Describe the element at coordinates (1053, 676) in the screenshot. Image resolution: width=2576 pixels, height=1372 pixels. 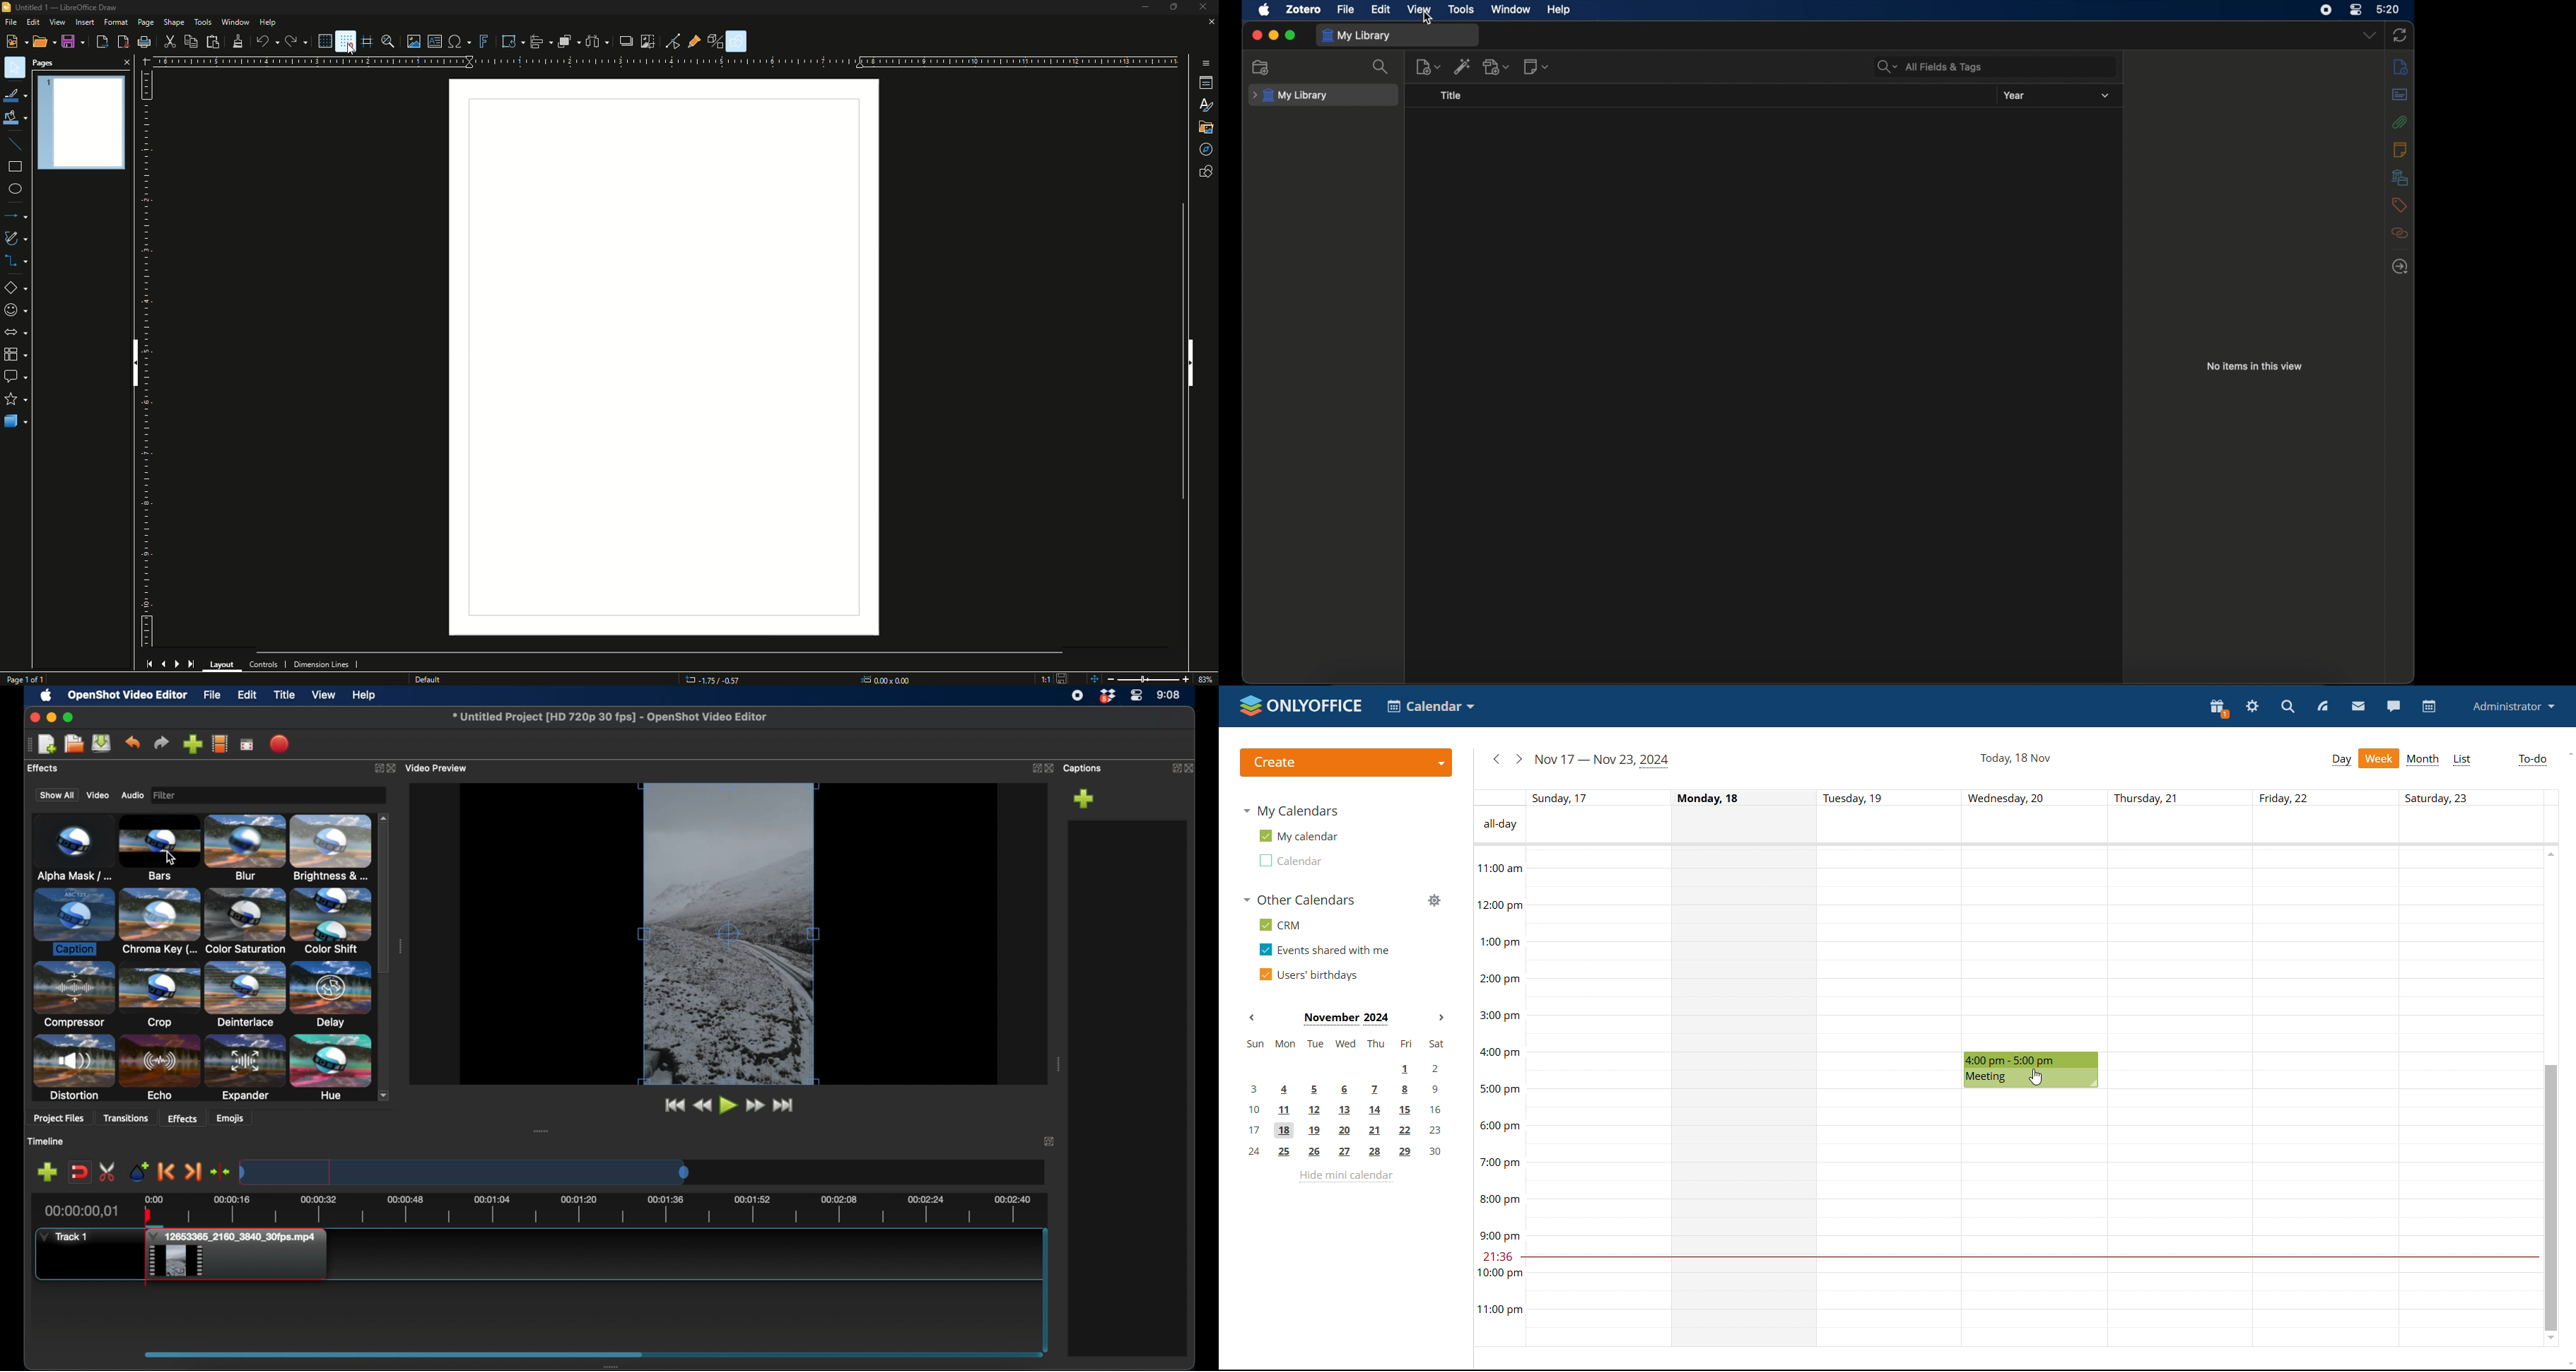
I see `Save Icon` at that location.